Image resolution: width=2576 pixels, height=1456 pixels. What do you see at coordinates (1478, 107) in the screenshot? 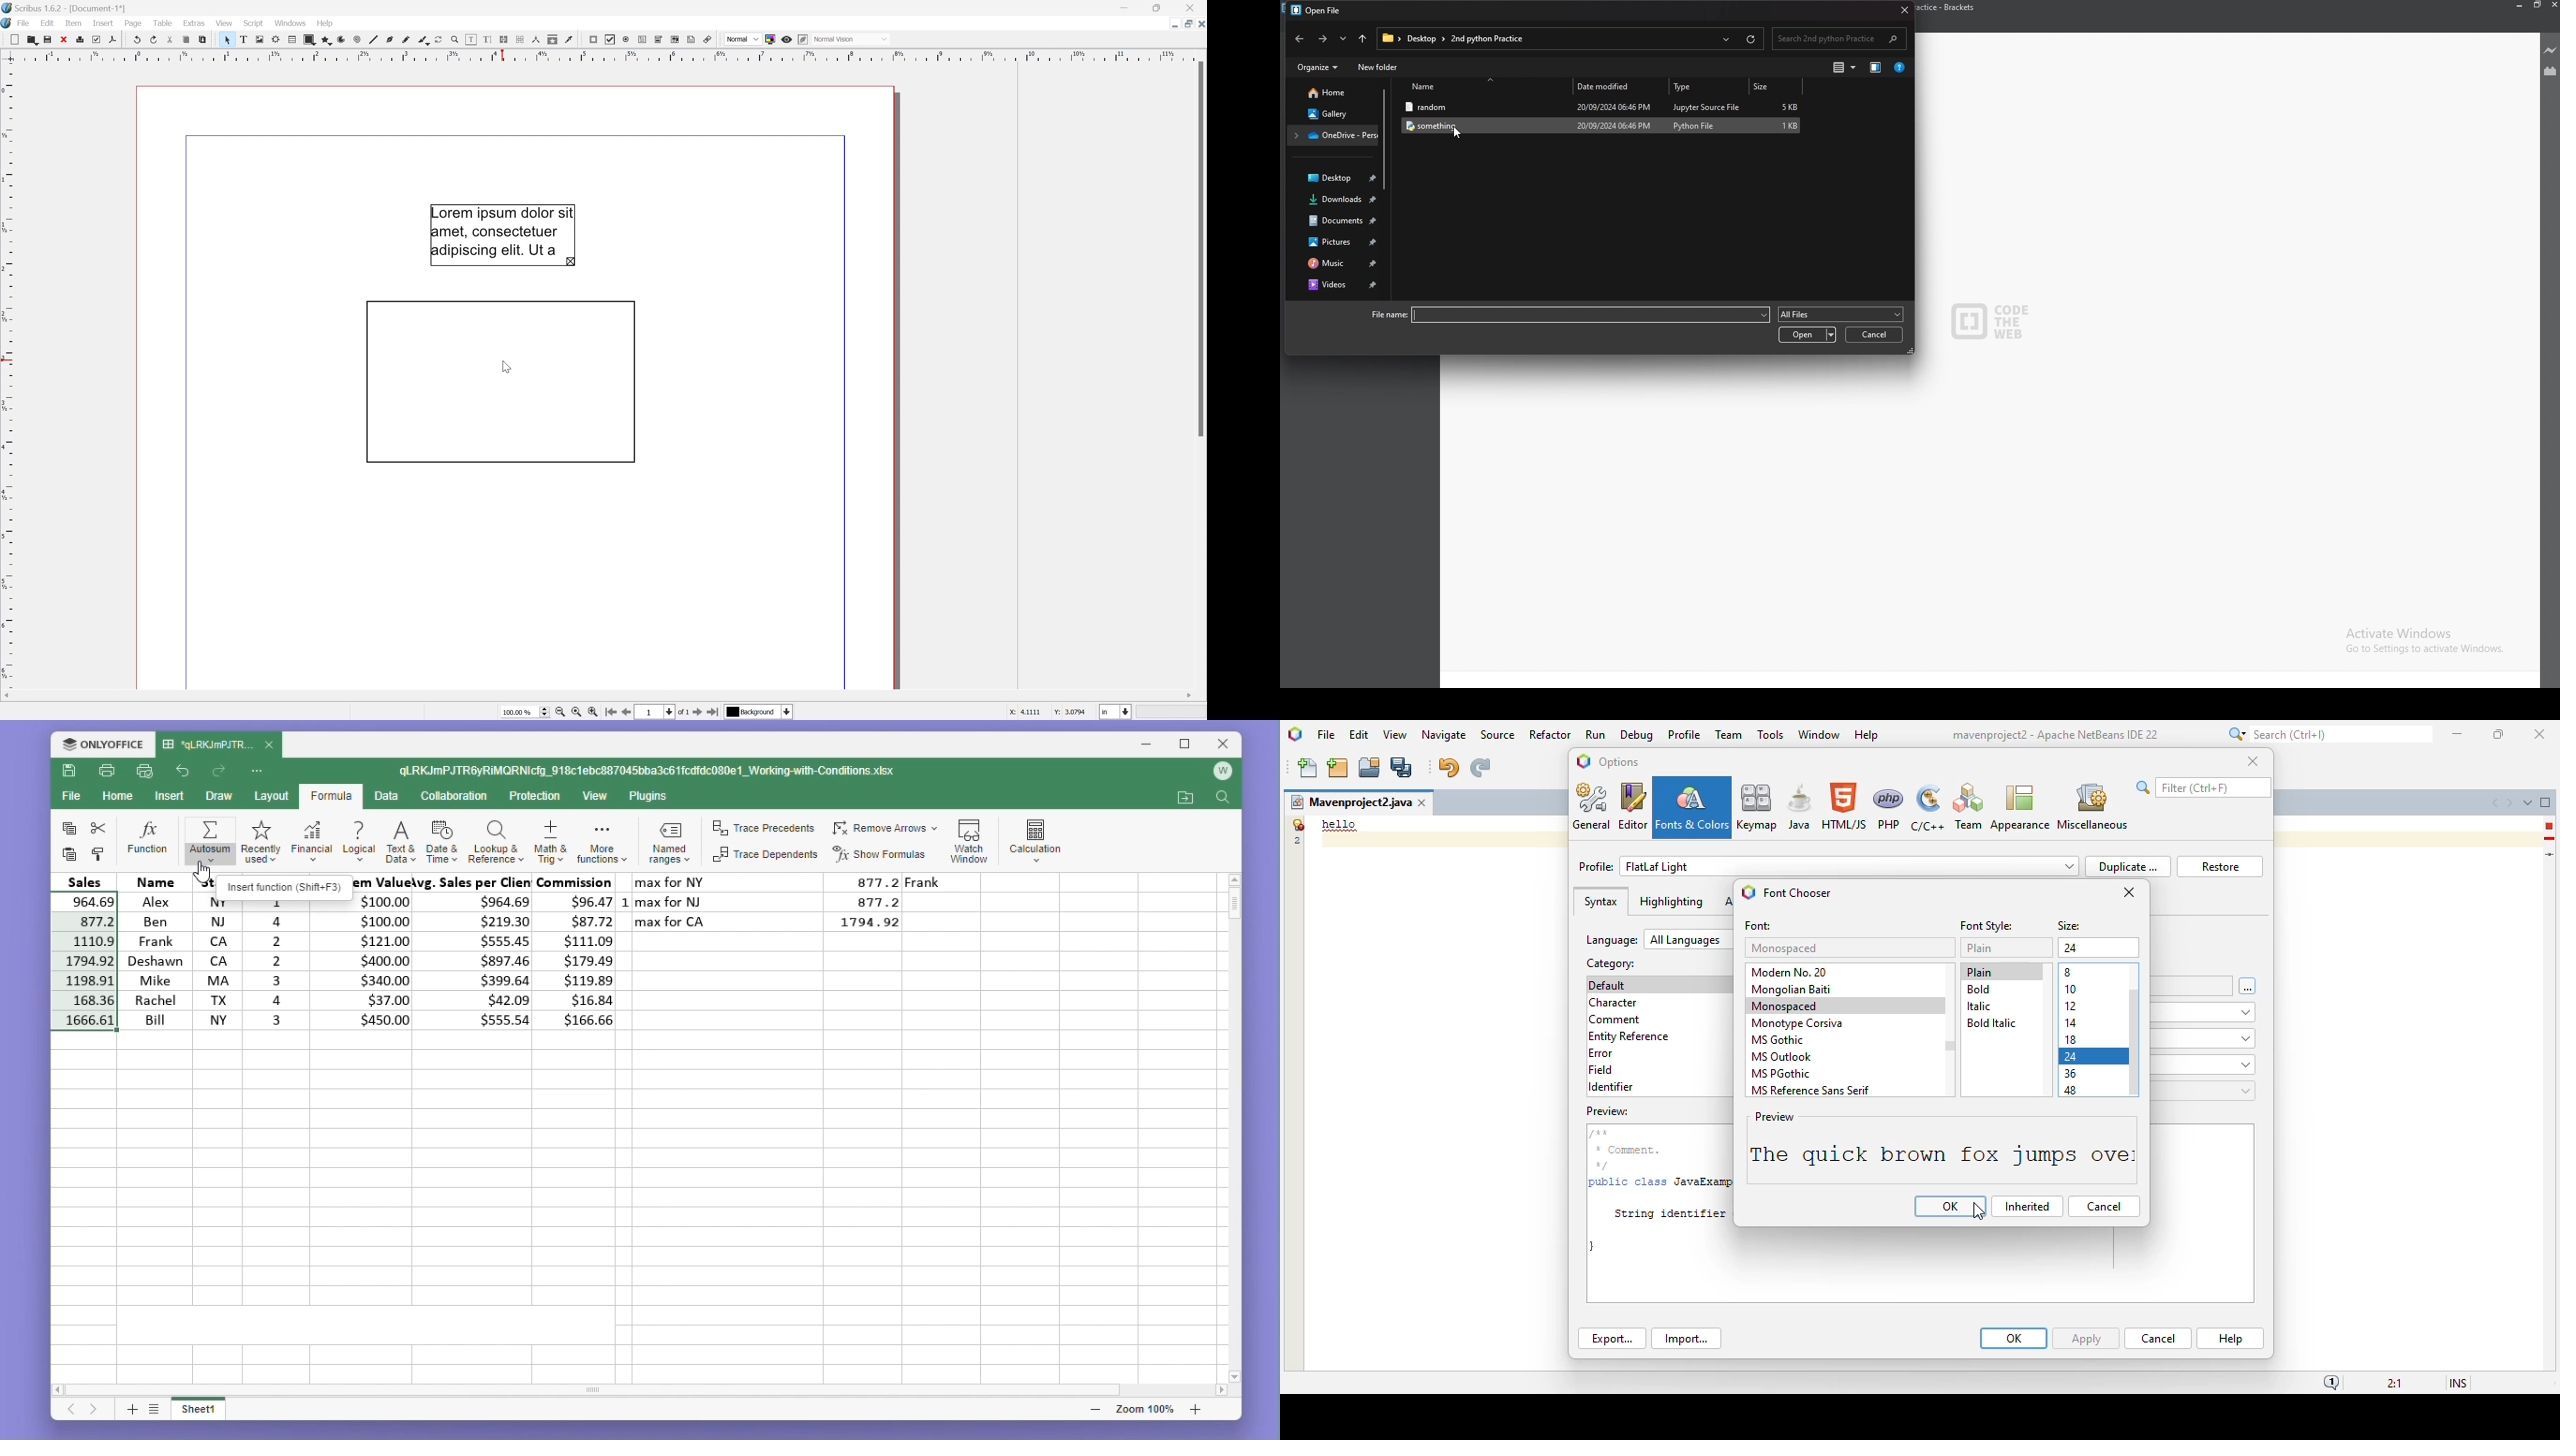
I see `random` at bounding box center [1478, 107].